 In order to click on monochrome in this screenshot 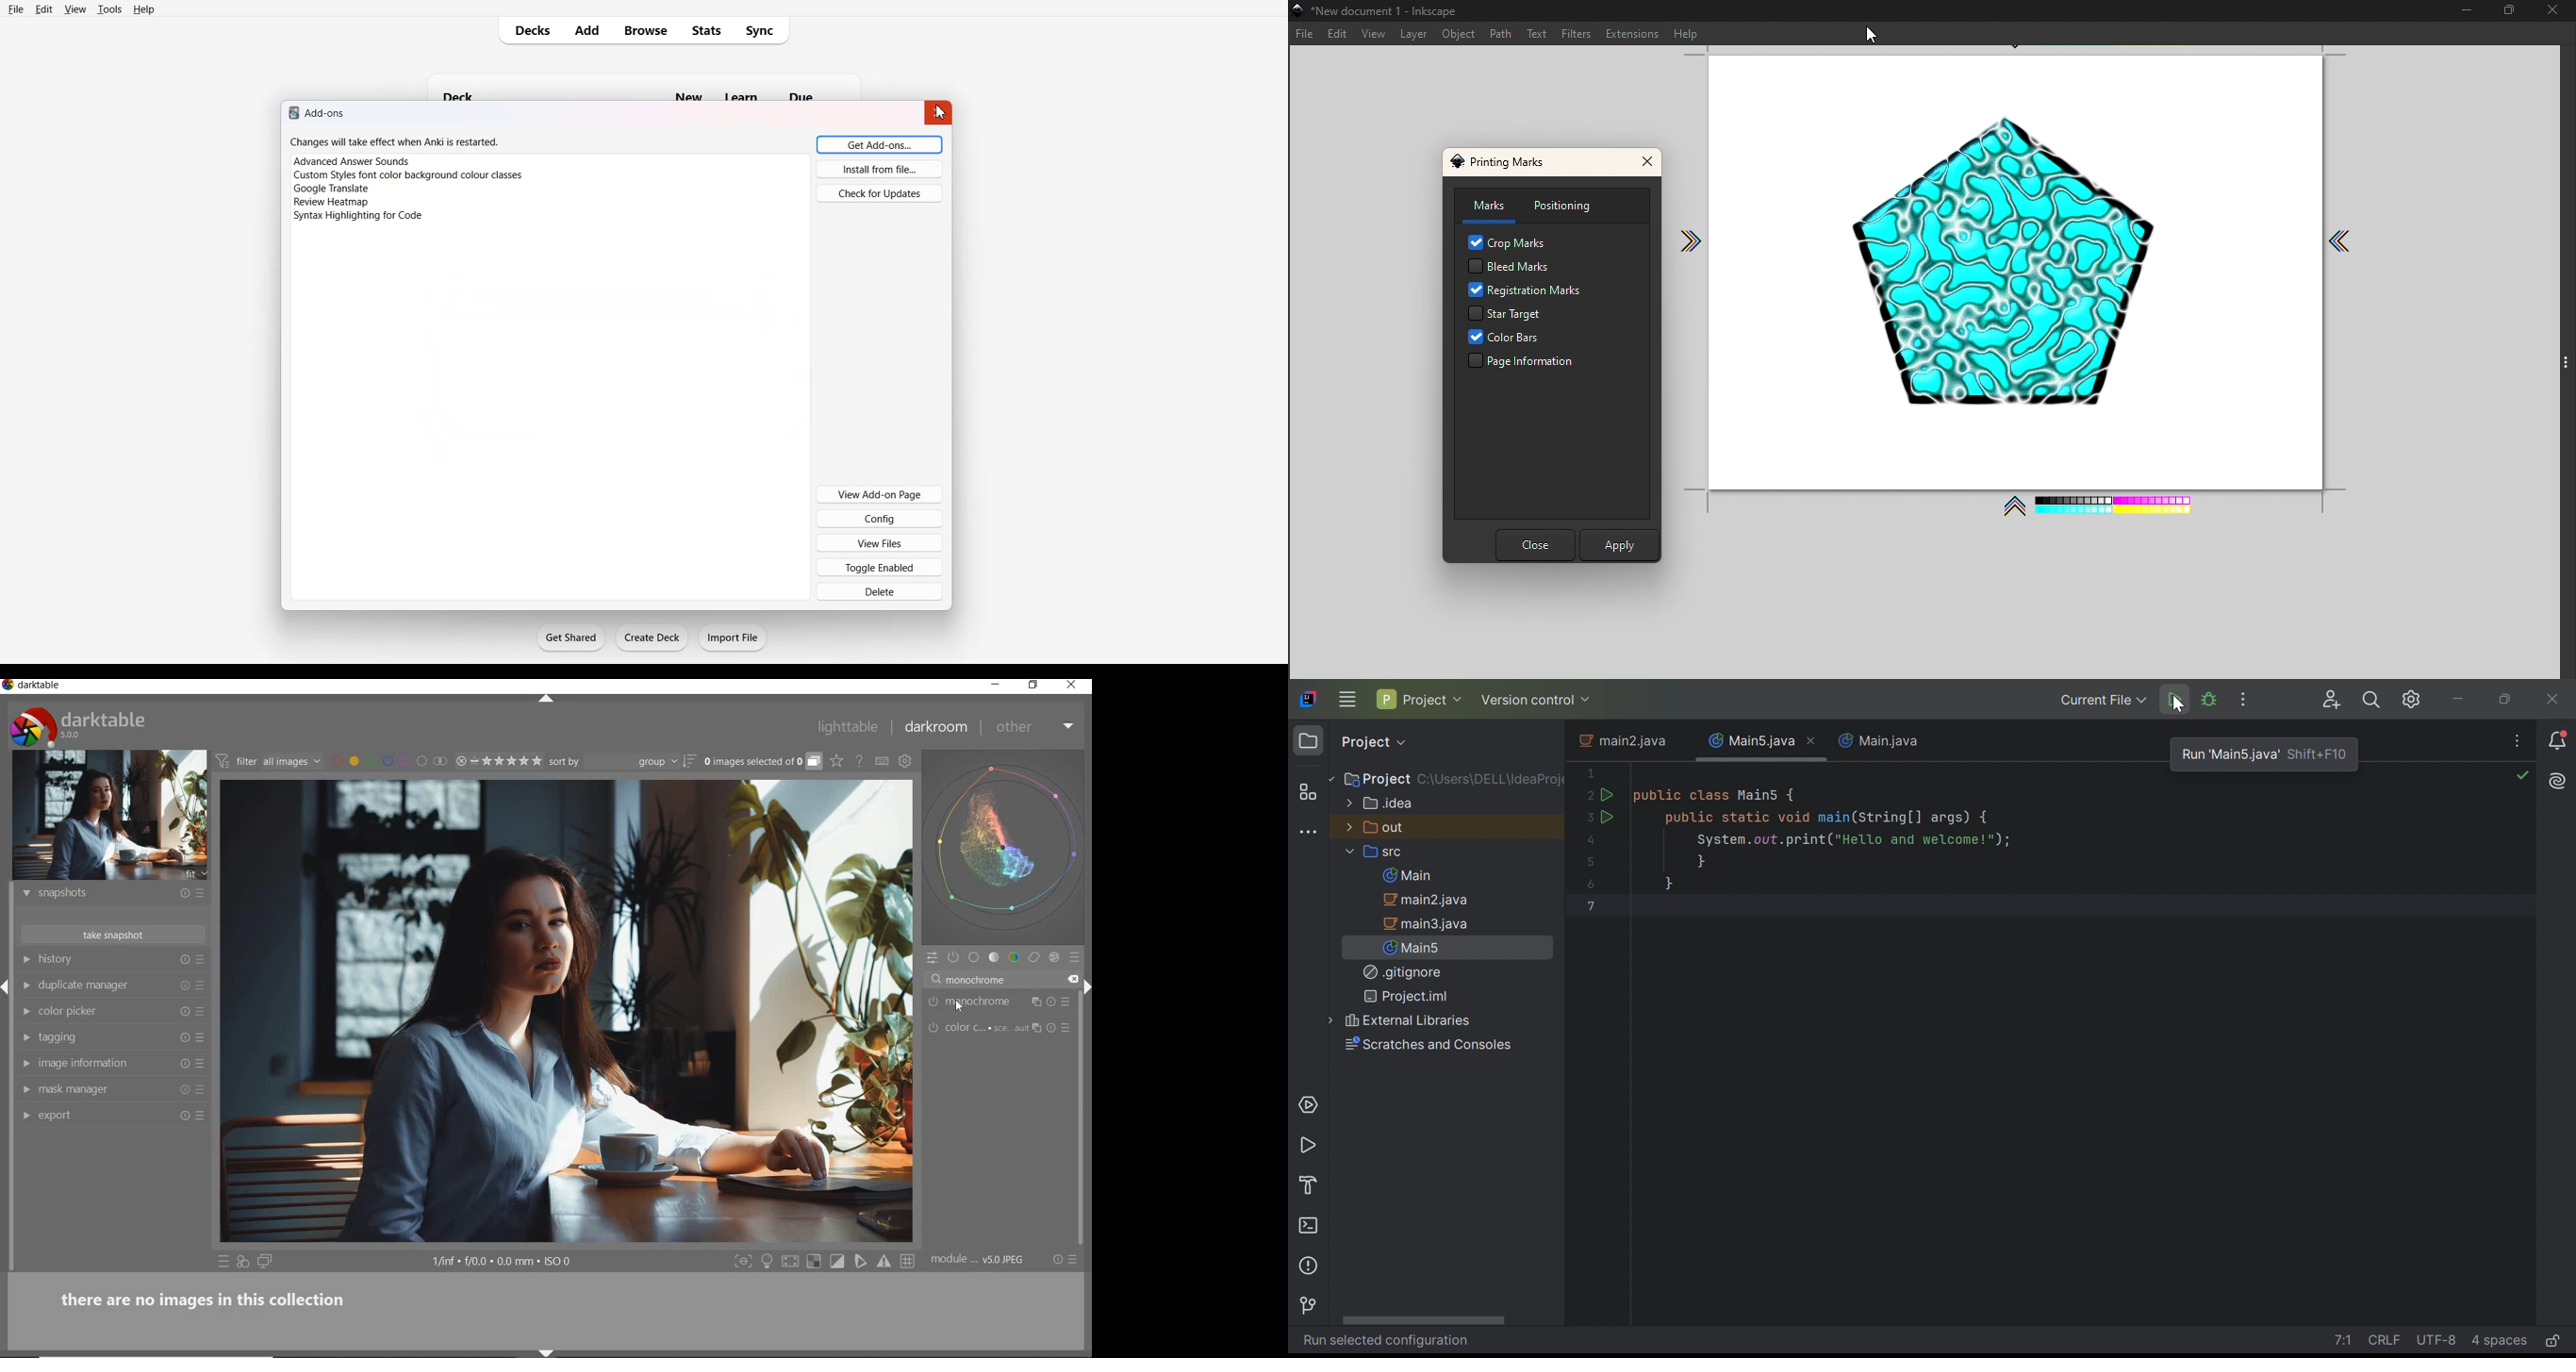, I will do `click(985, 1002)`.